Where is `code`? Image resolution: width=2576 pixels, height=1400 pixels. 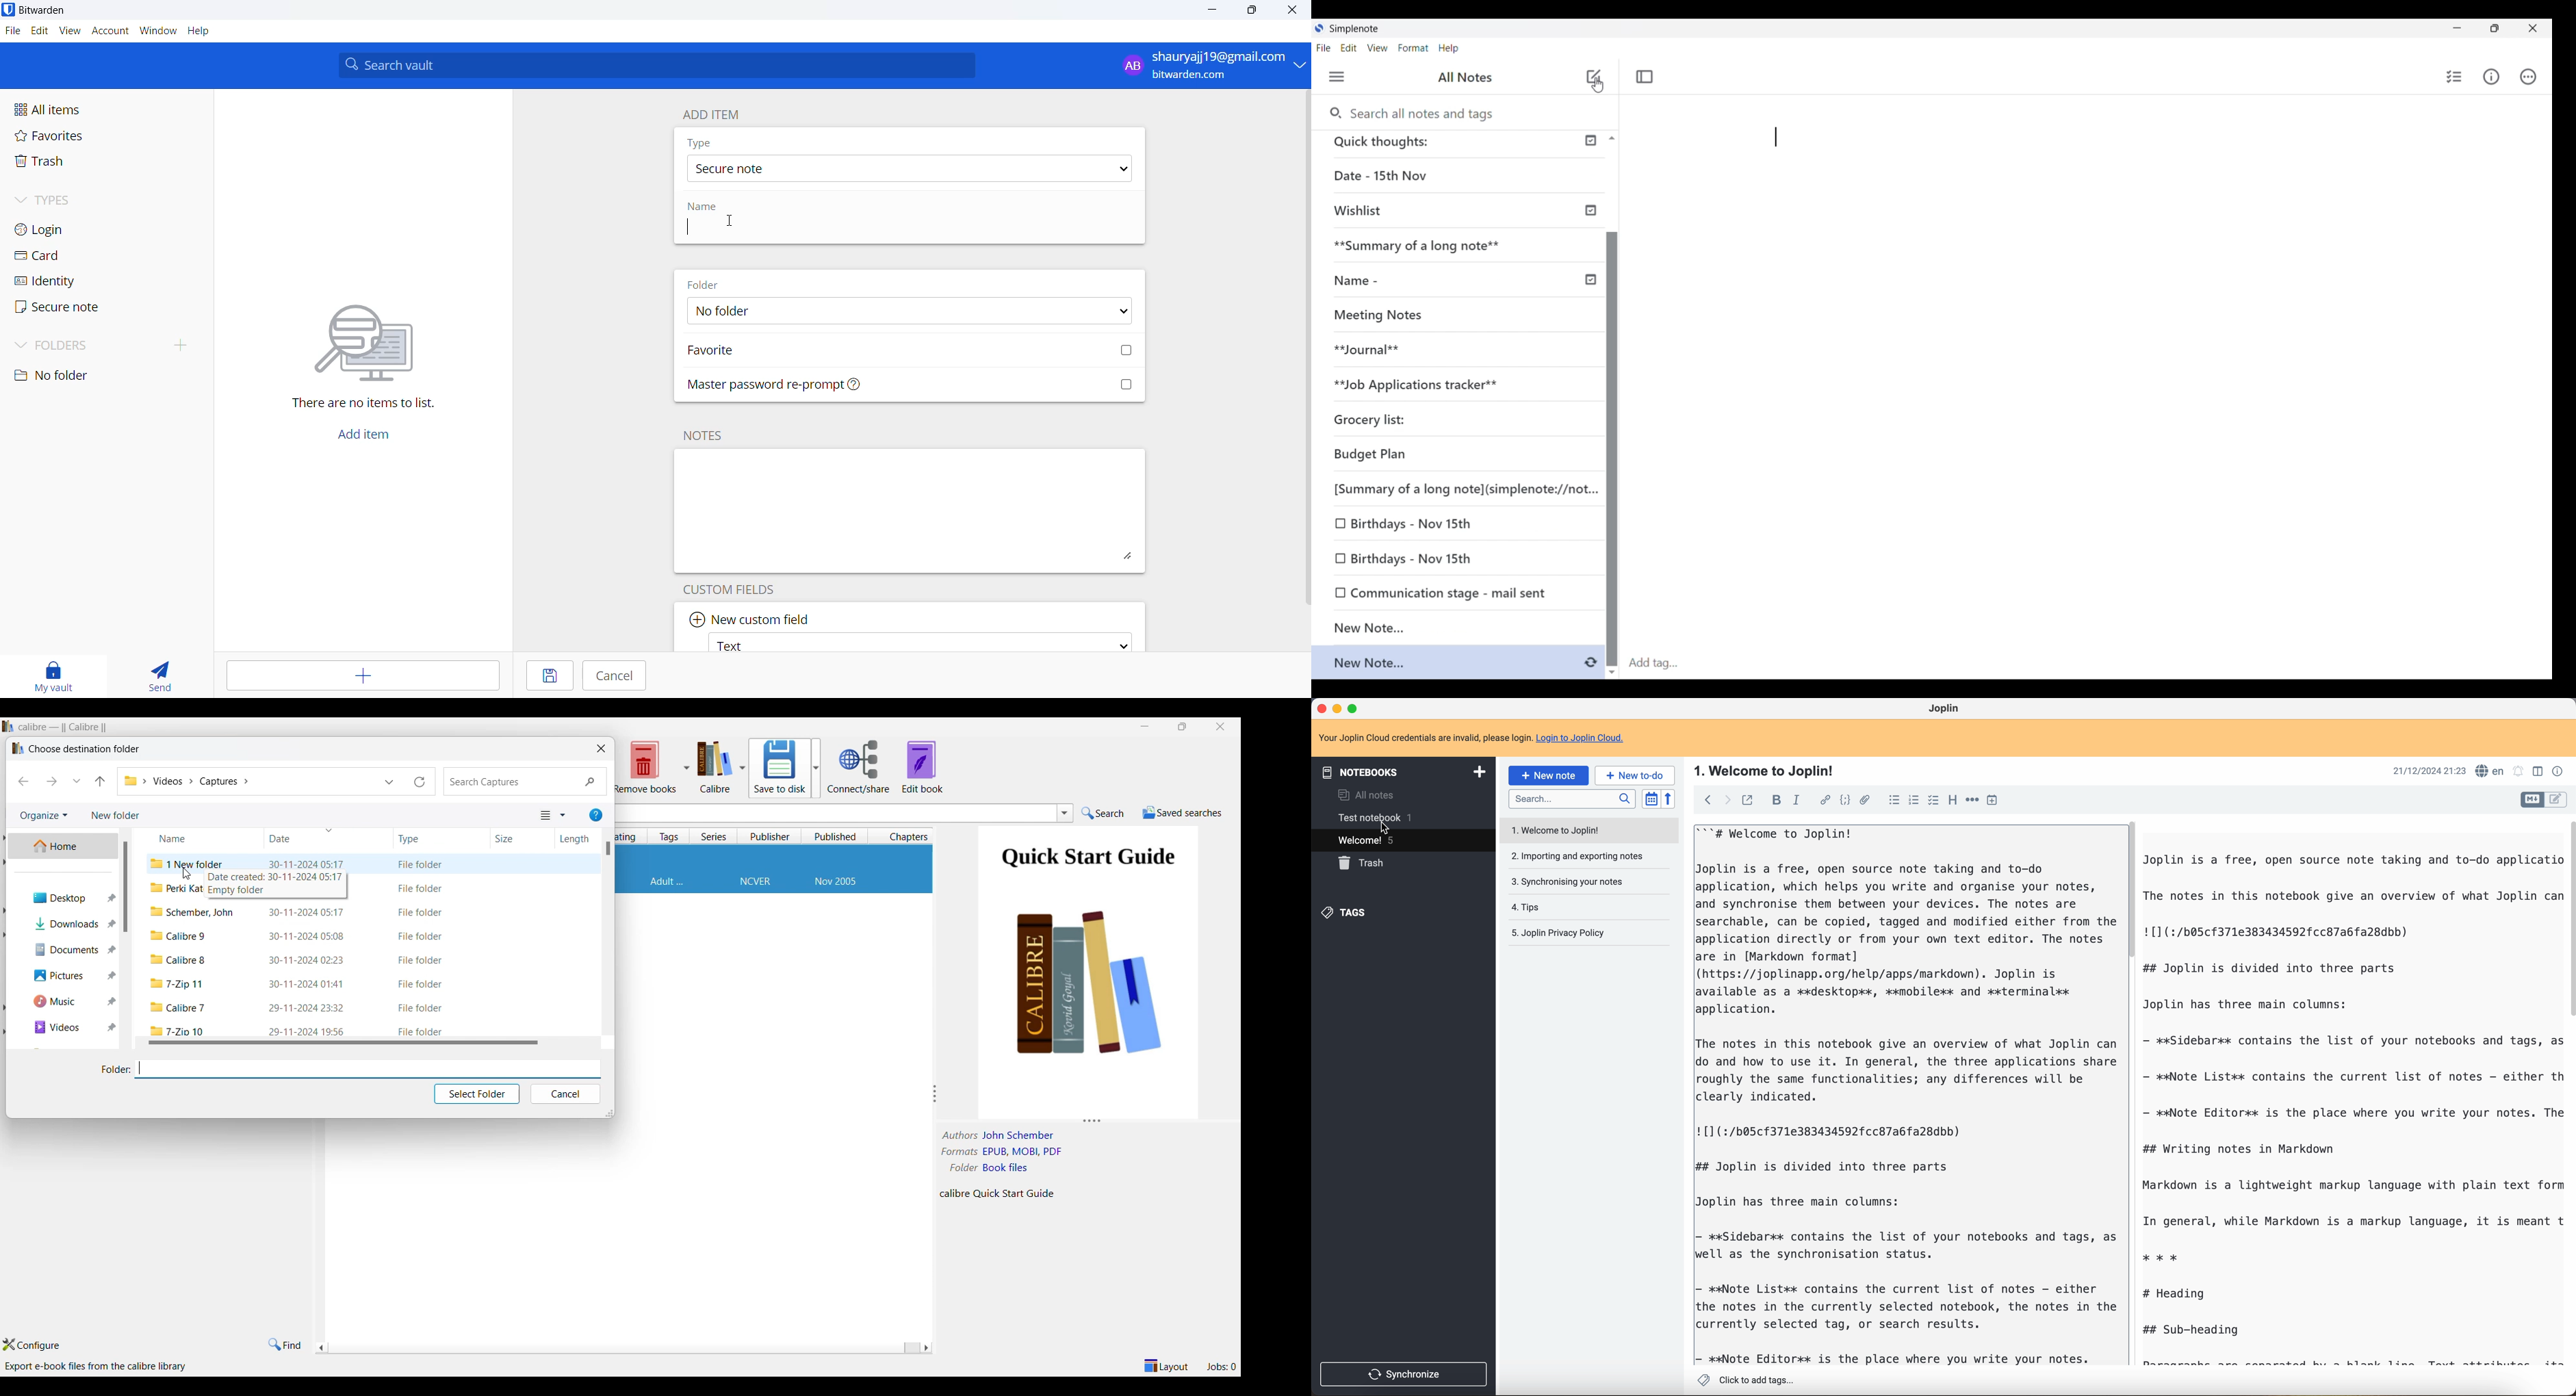
code is located at coordinates (1844, 801).